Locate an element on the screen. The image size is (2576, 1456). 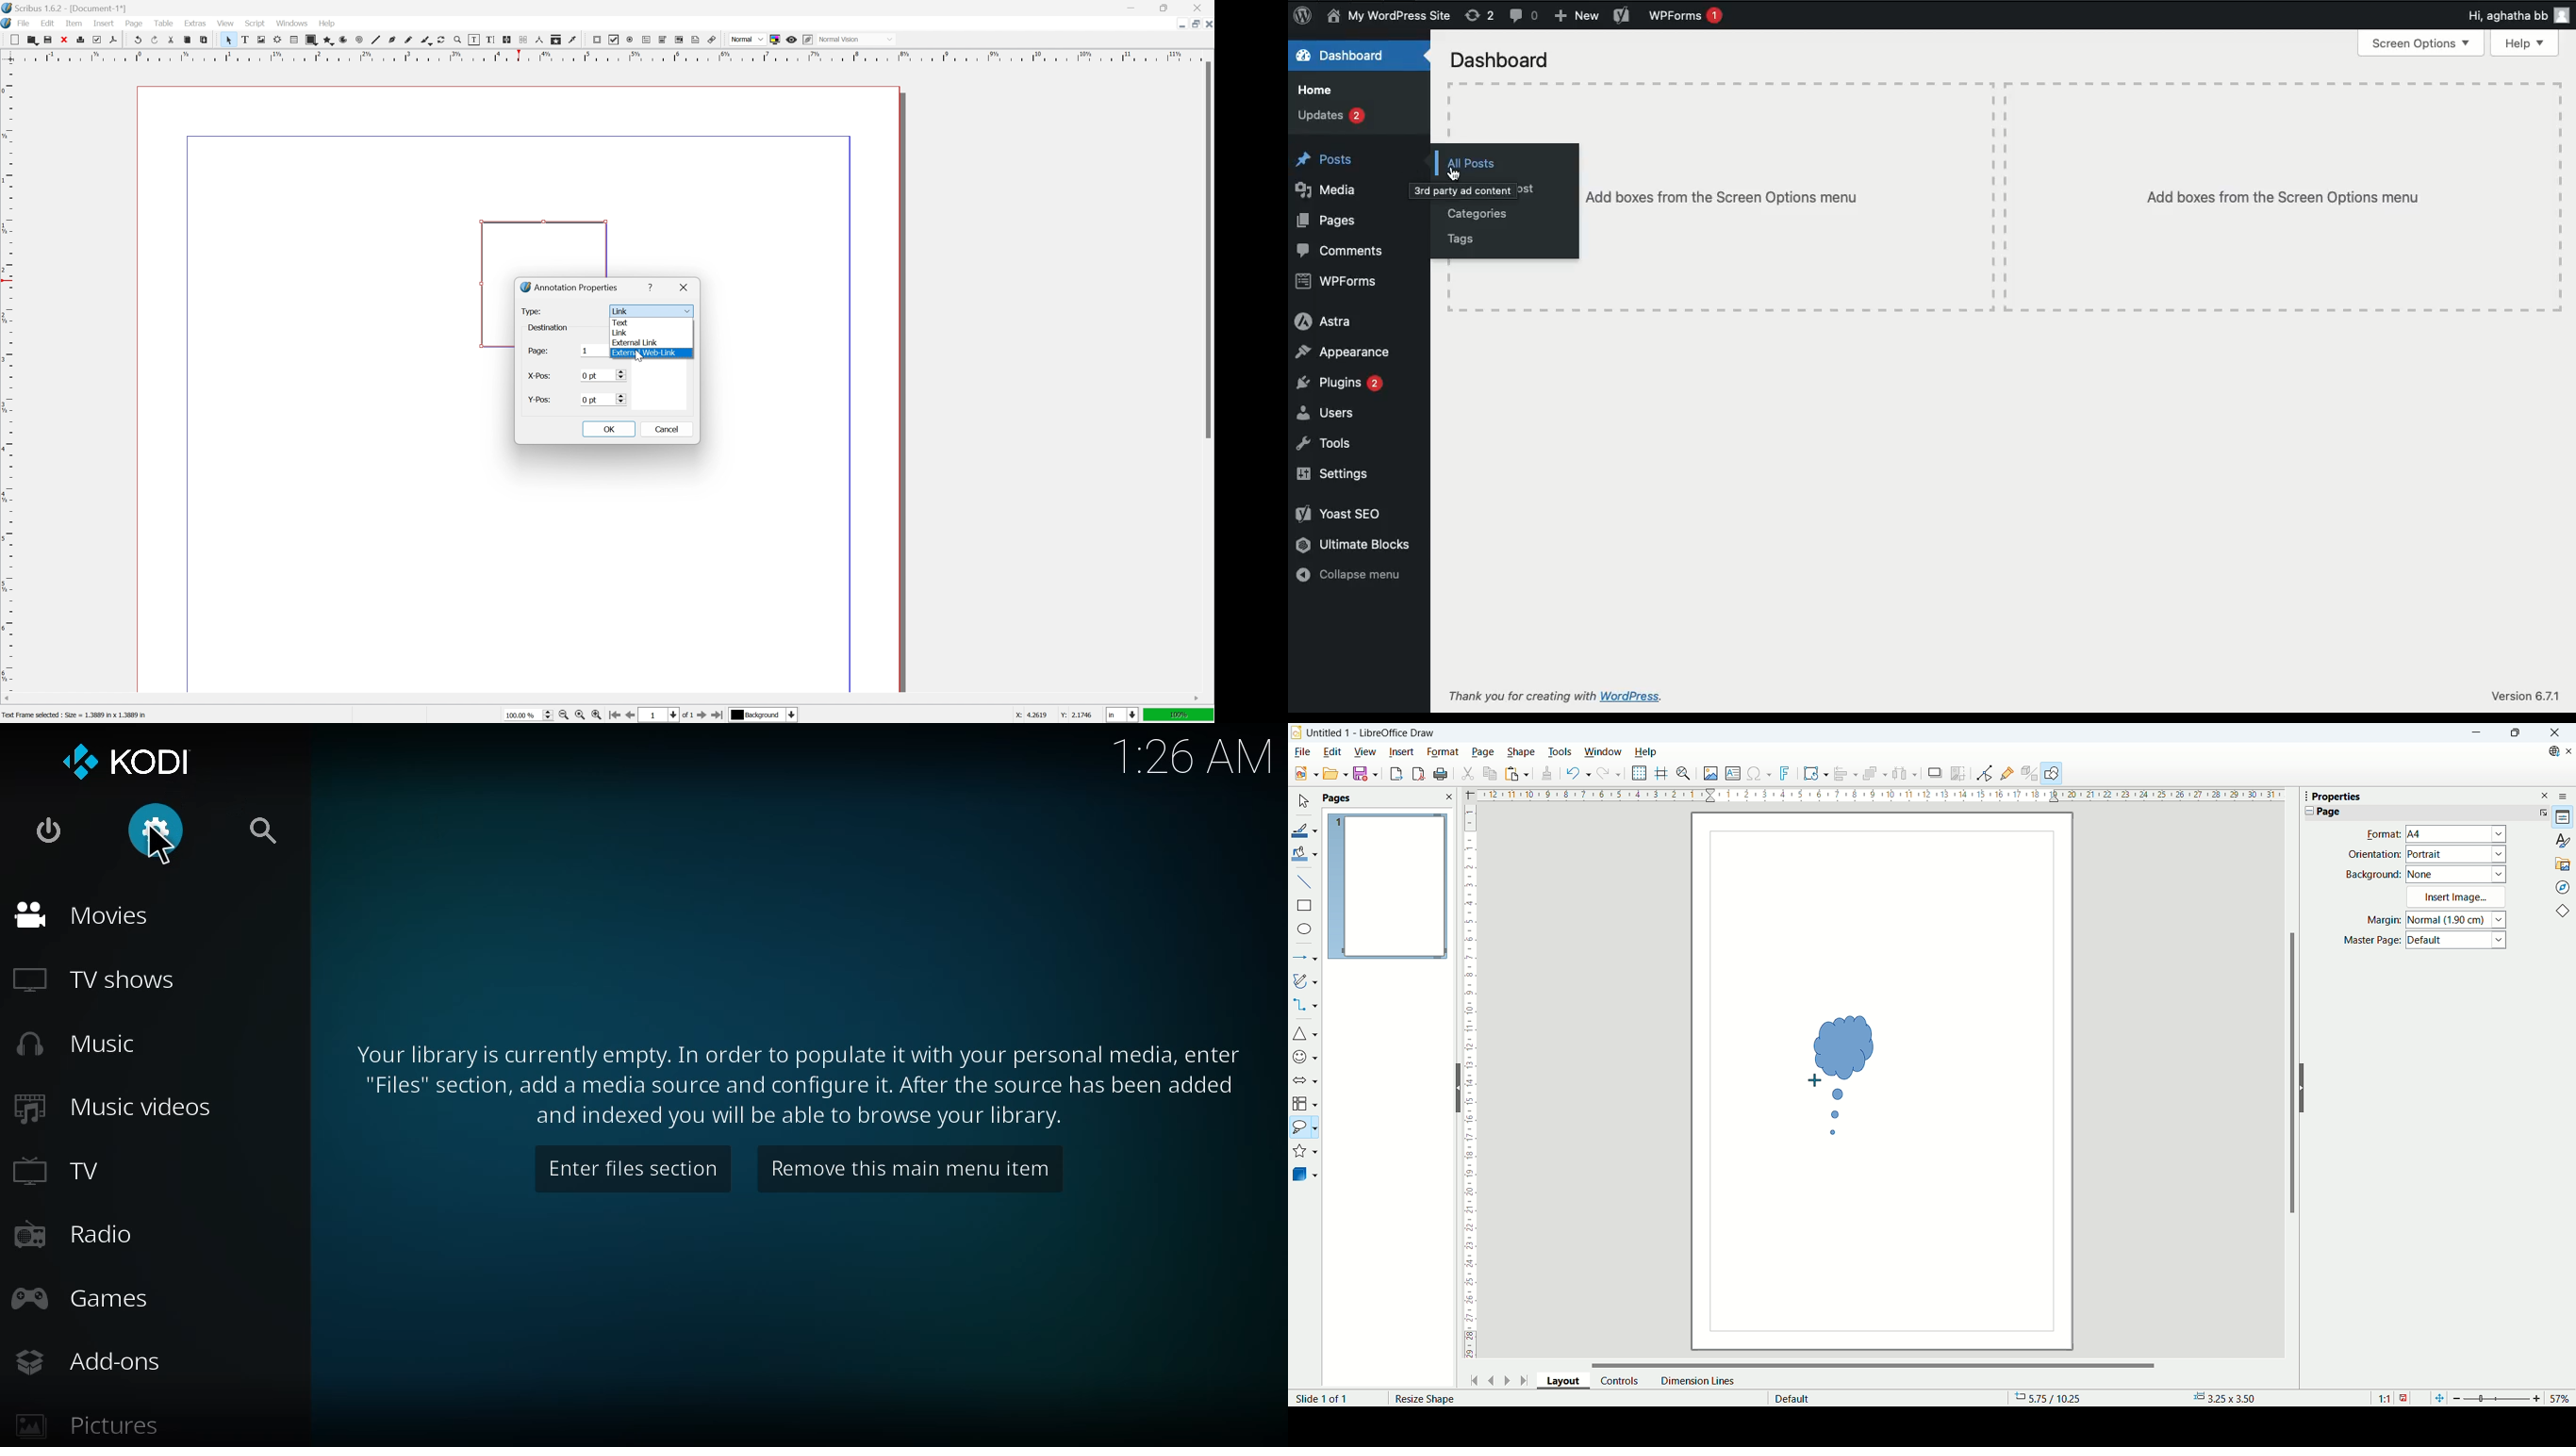
Appearance is located at coordinates (1347, 353).